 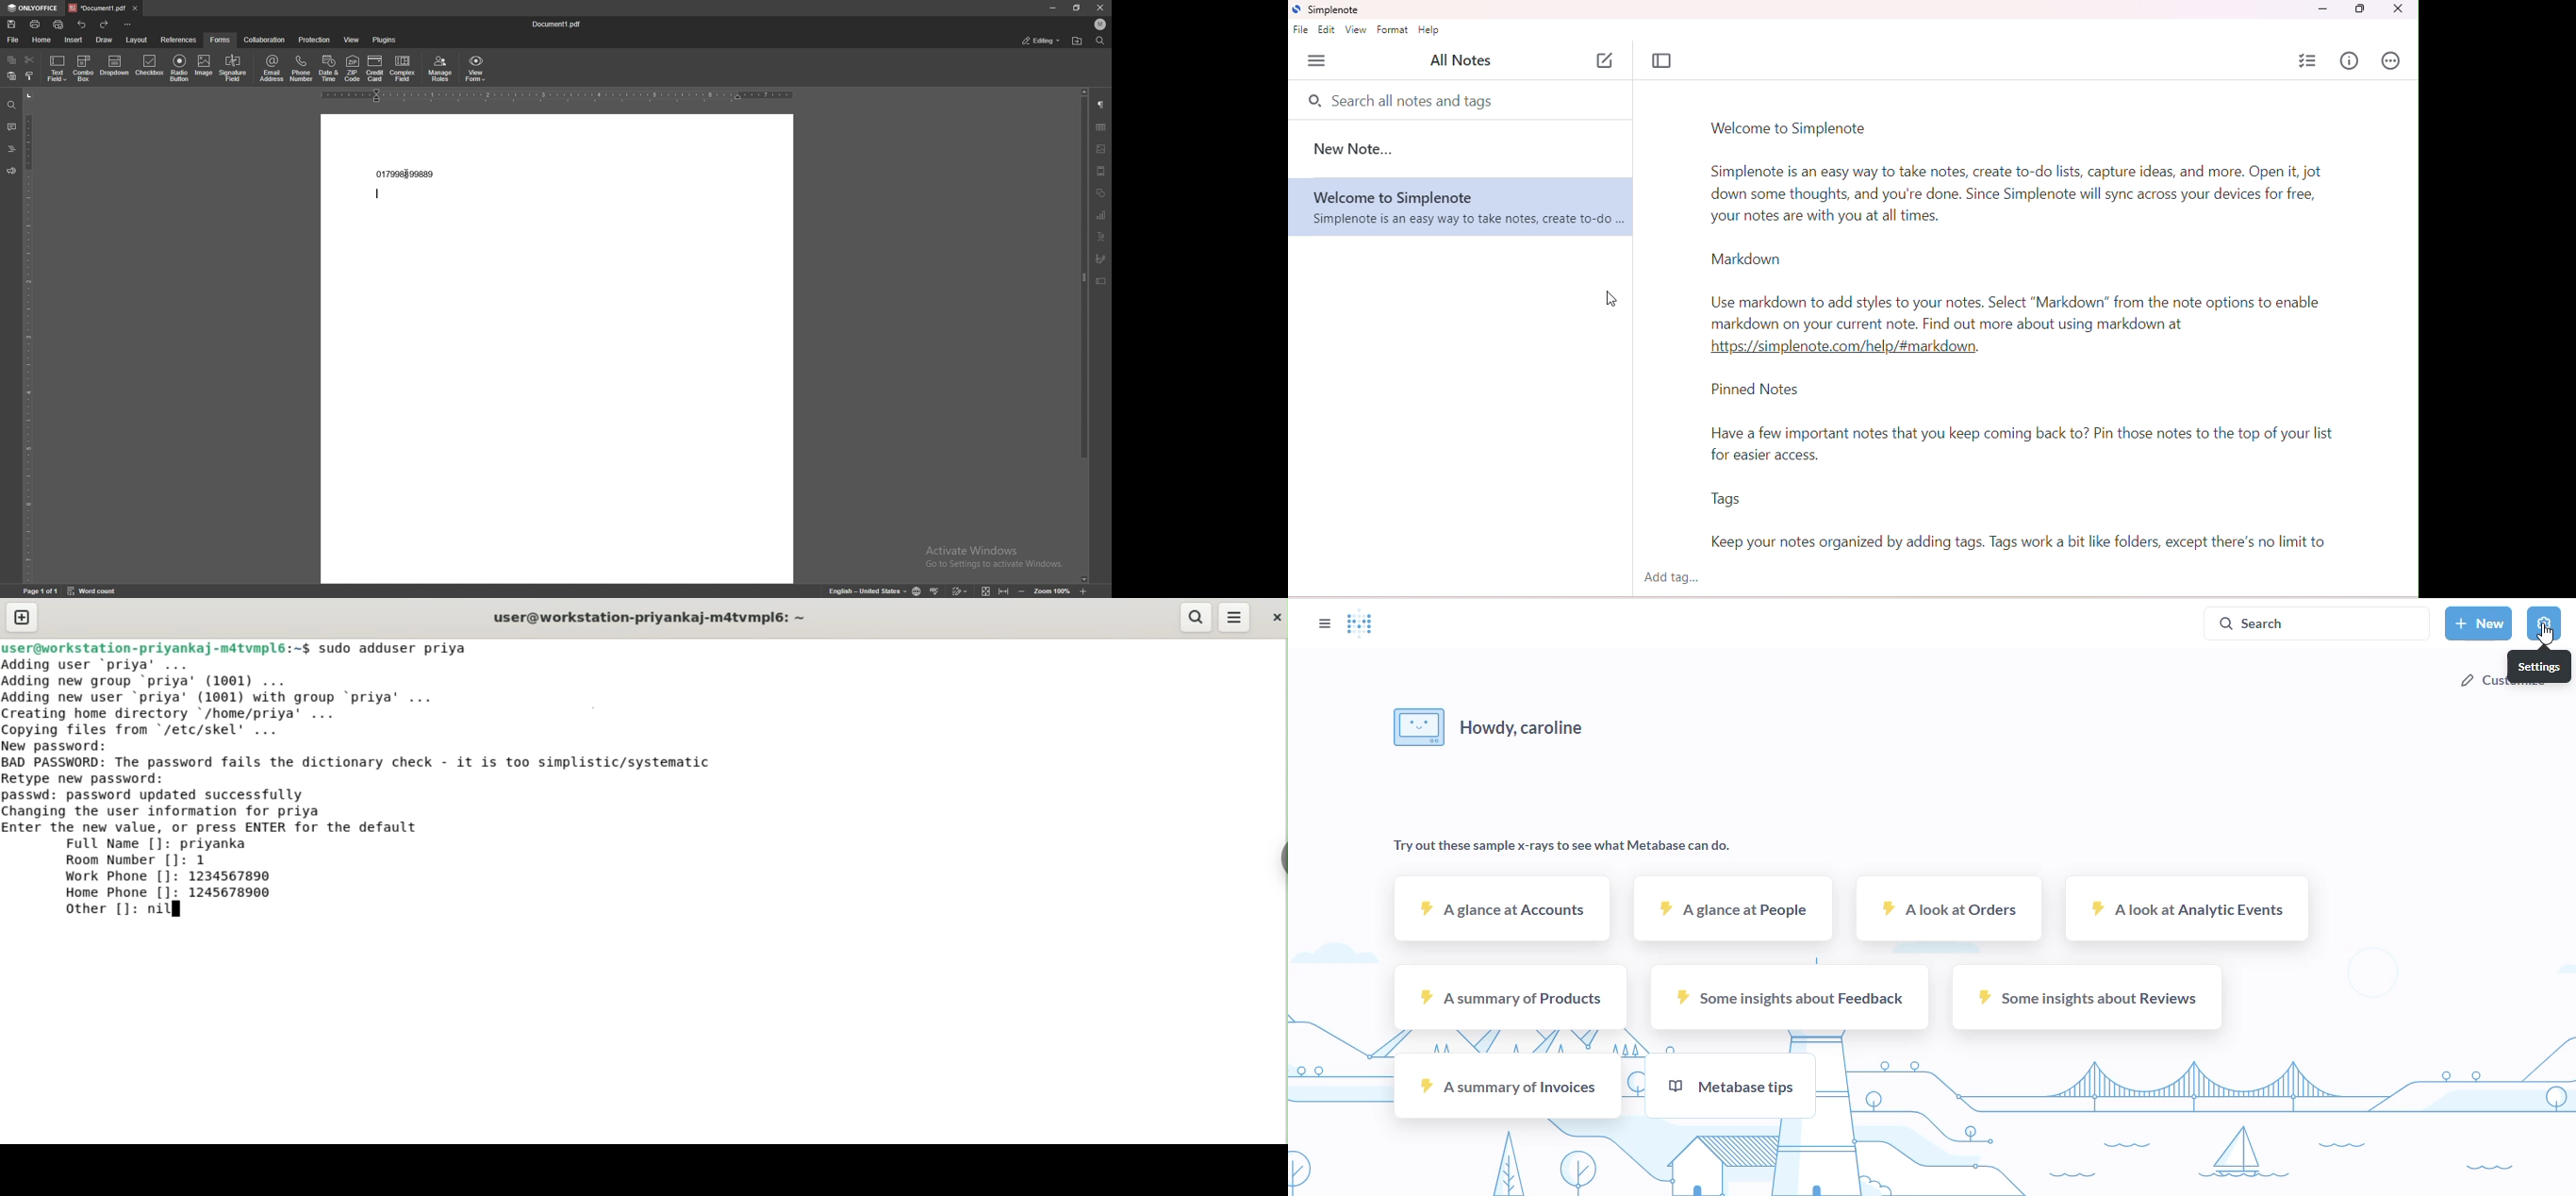 I want to click on cursor, so click(x=1613, y=297).